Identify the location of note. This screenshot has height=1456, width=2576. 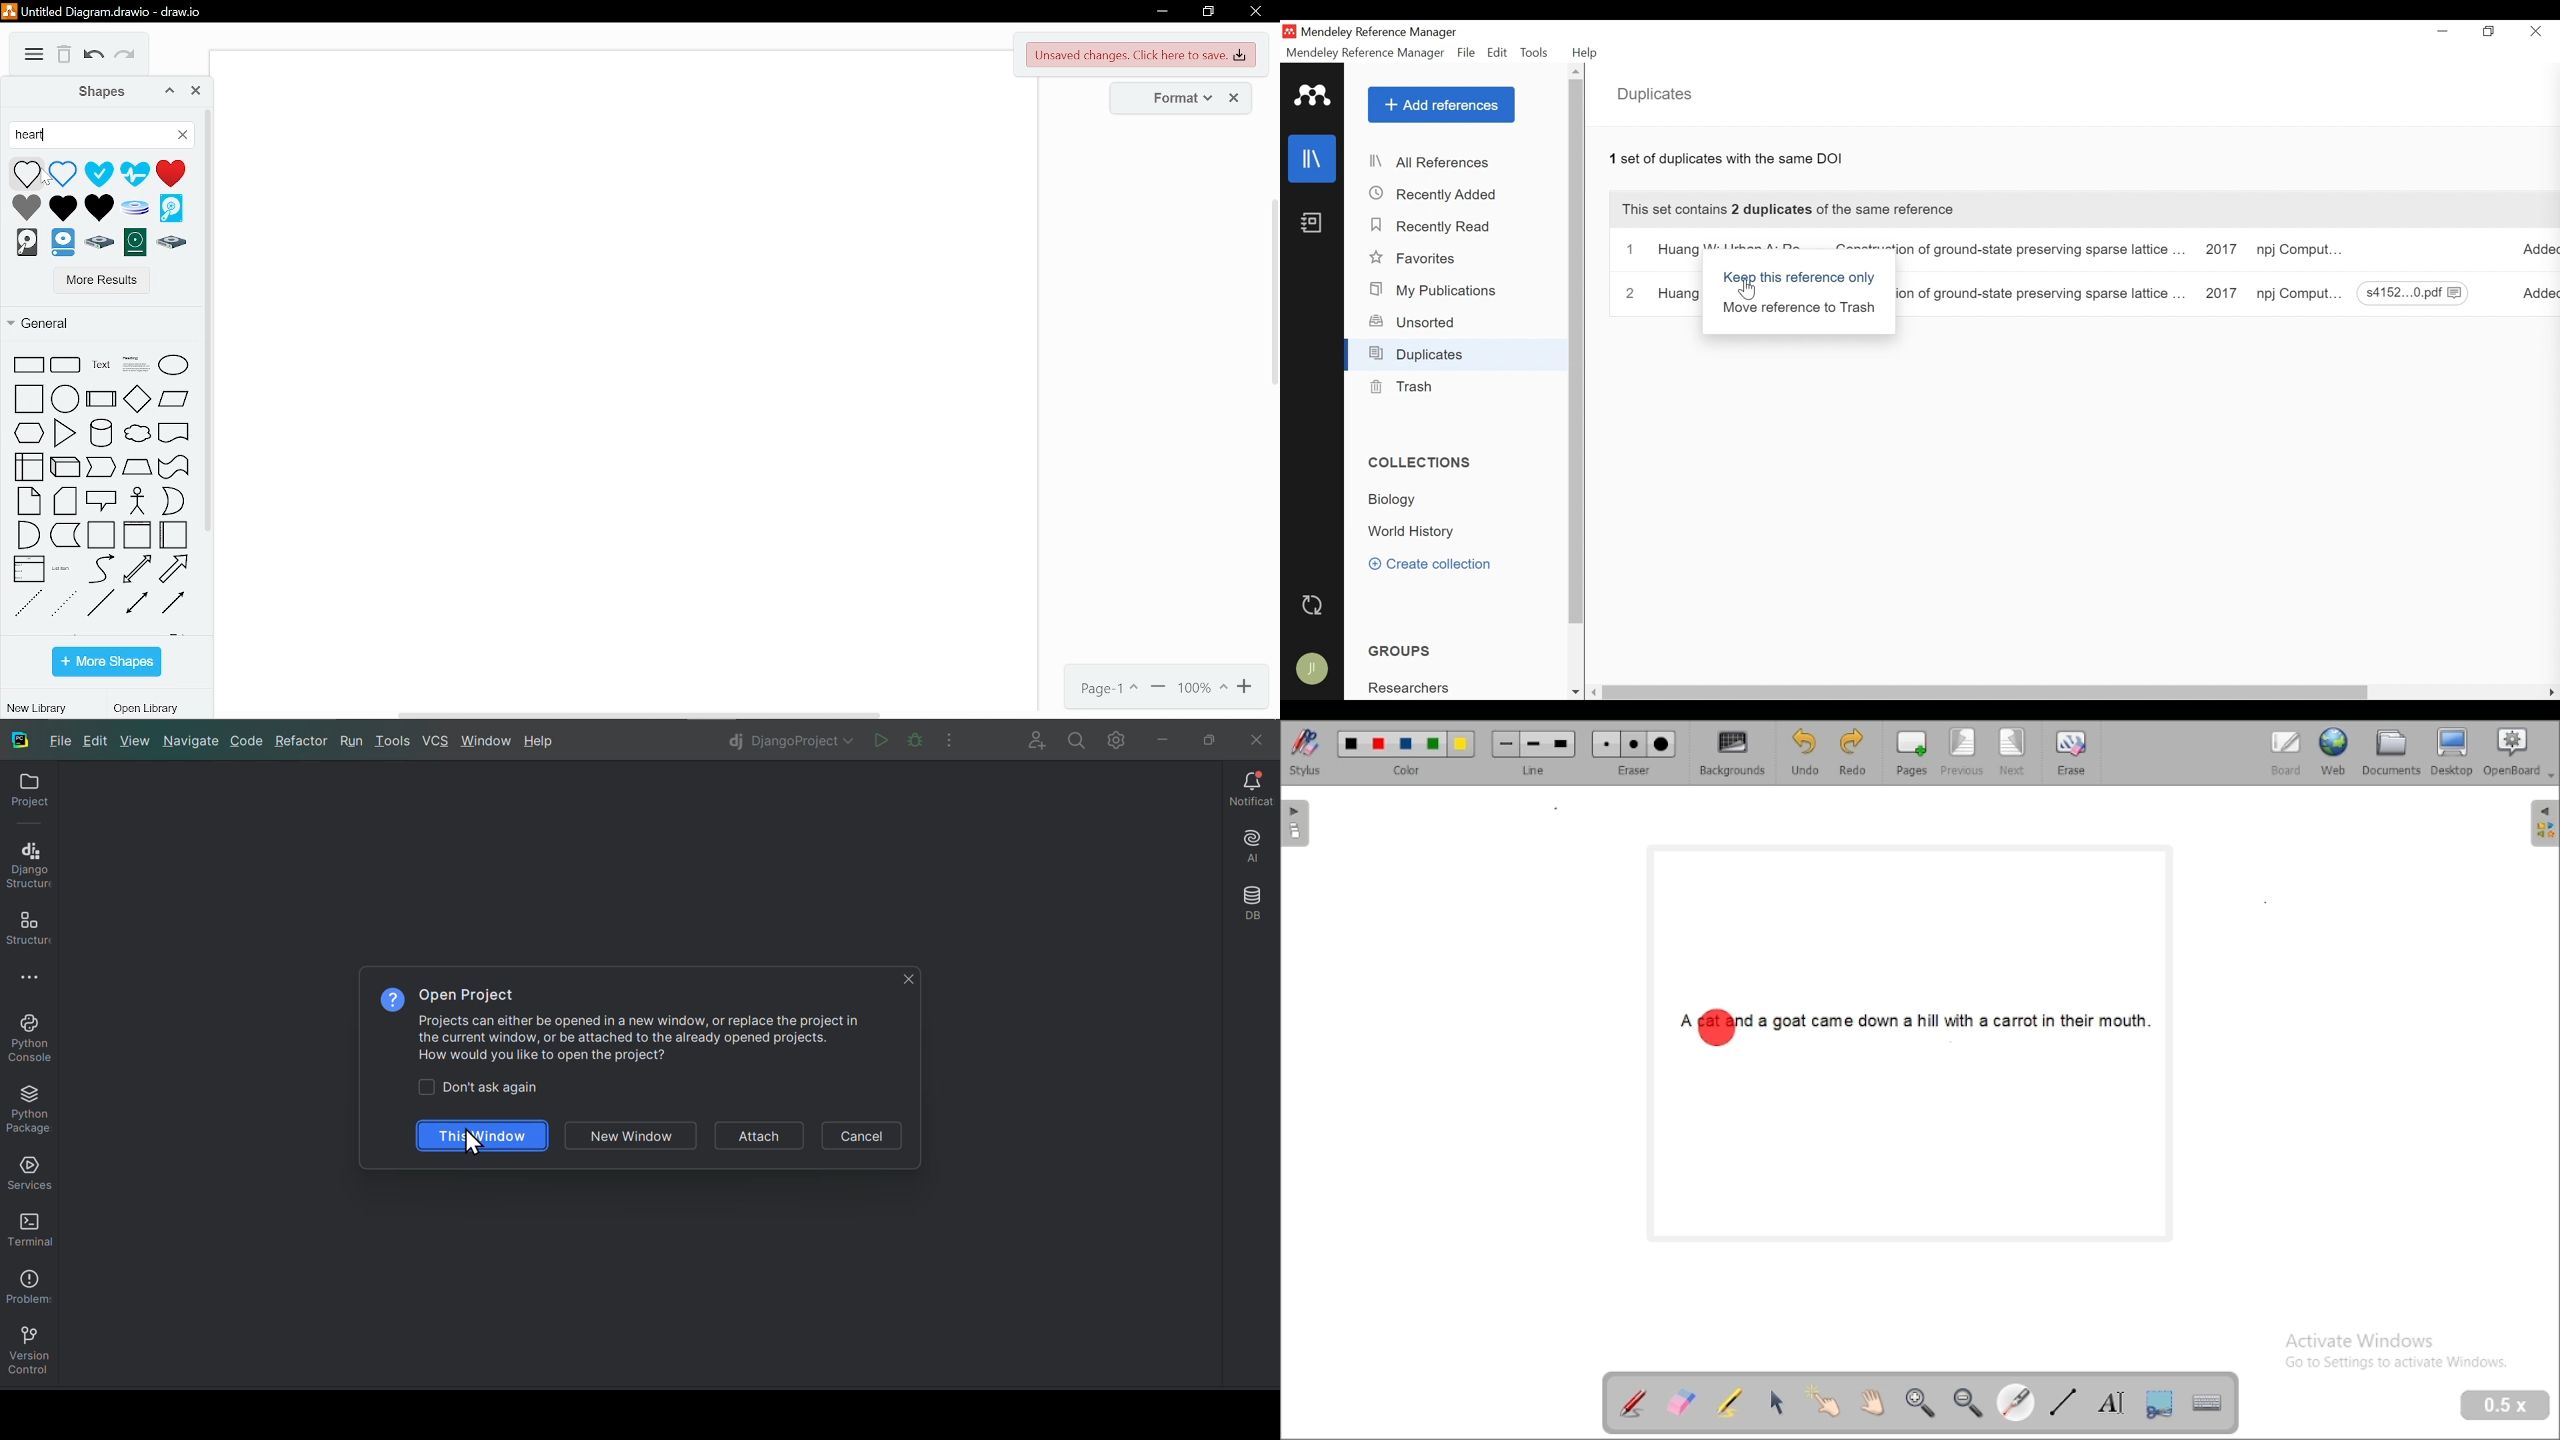
(30, 501).